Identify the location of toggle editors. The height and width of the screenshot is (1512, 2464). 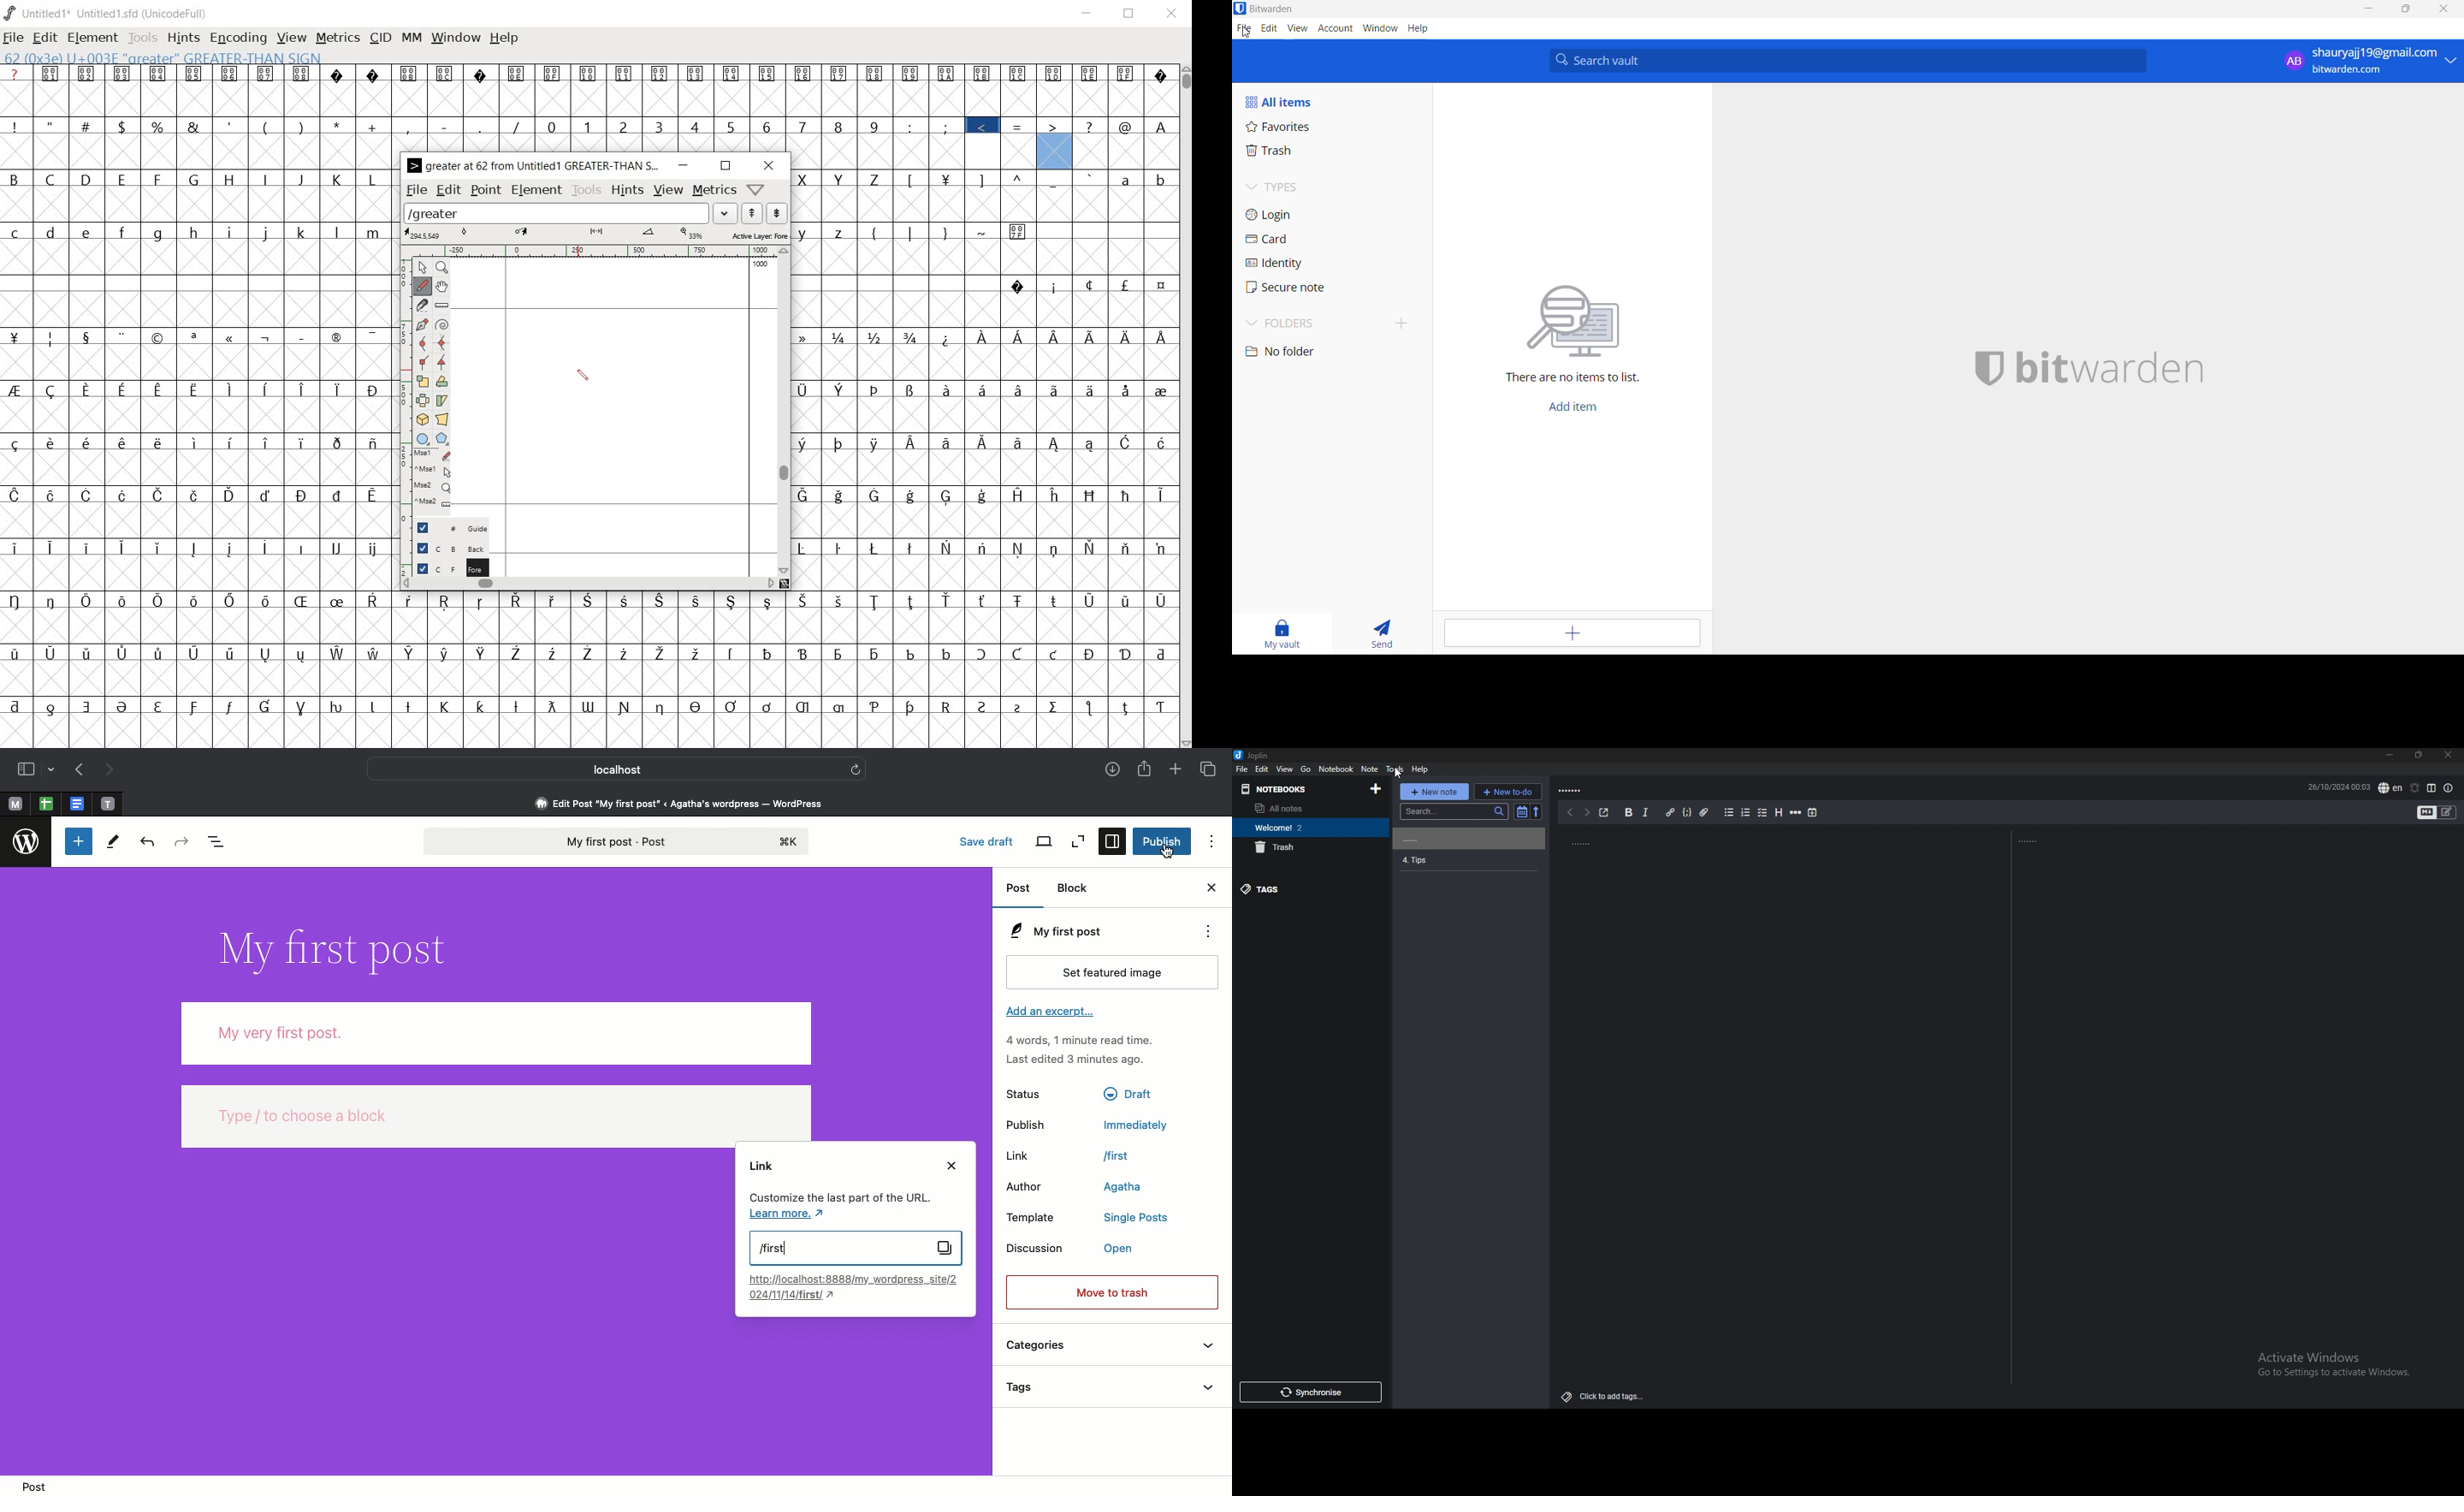
(2427, 813).